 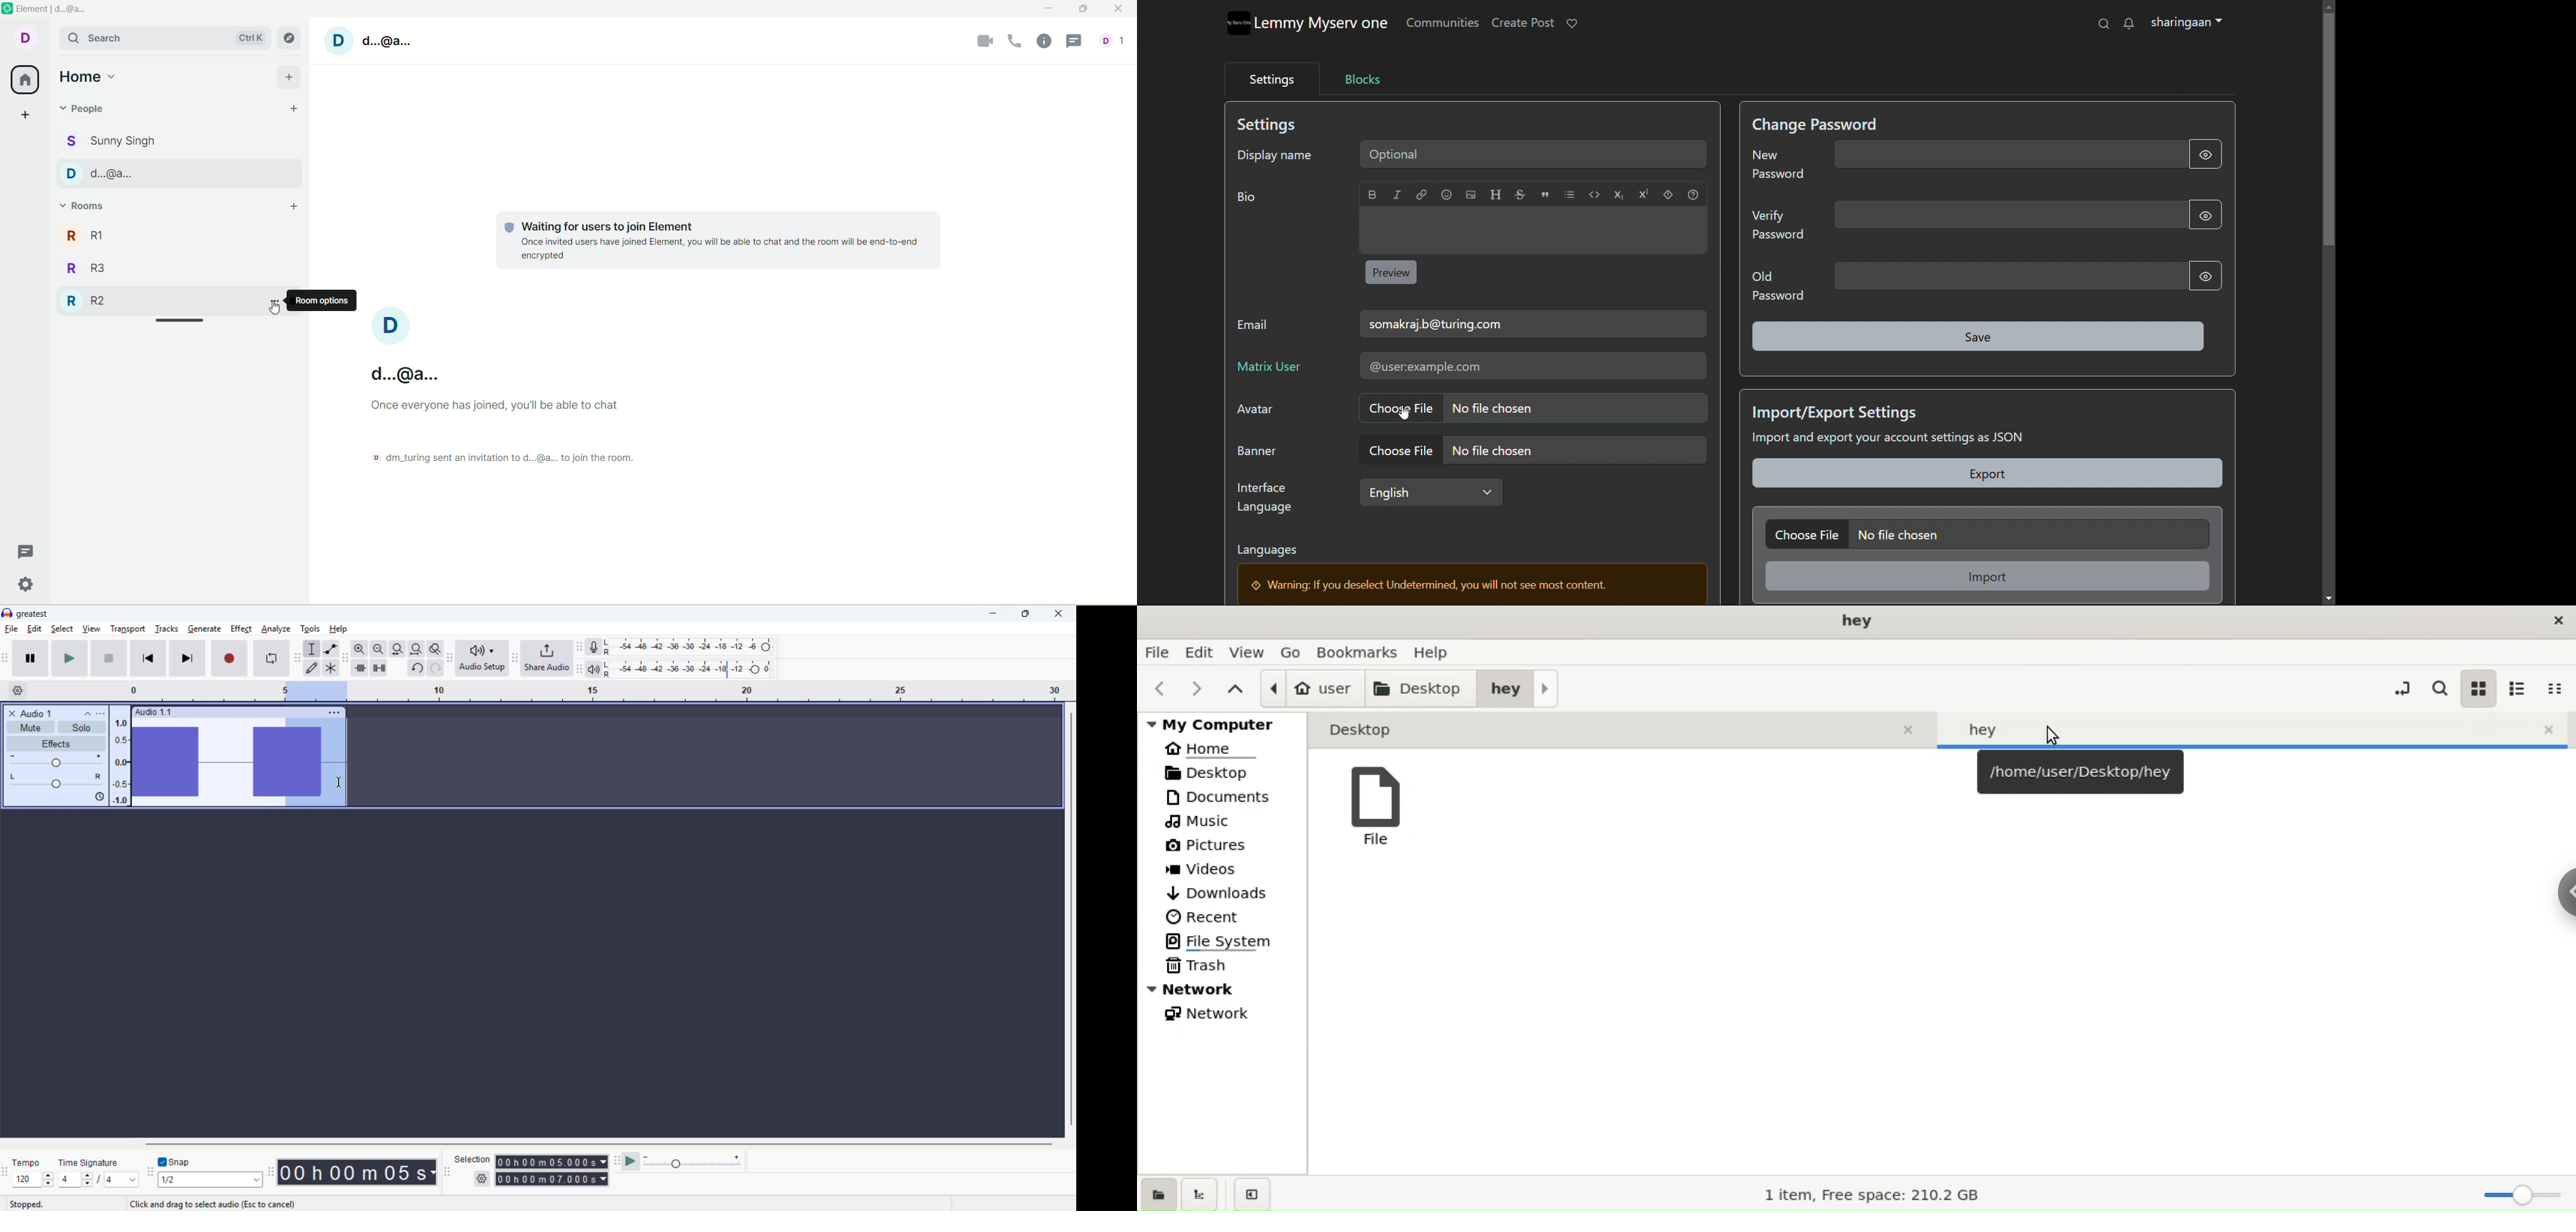 I want to click on Redo , so click(x=435, y=668).